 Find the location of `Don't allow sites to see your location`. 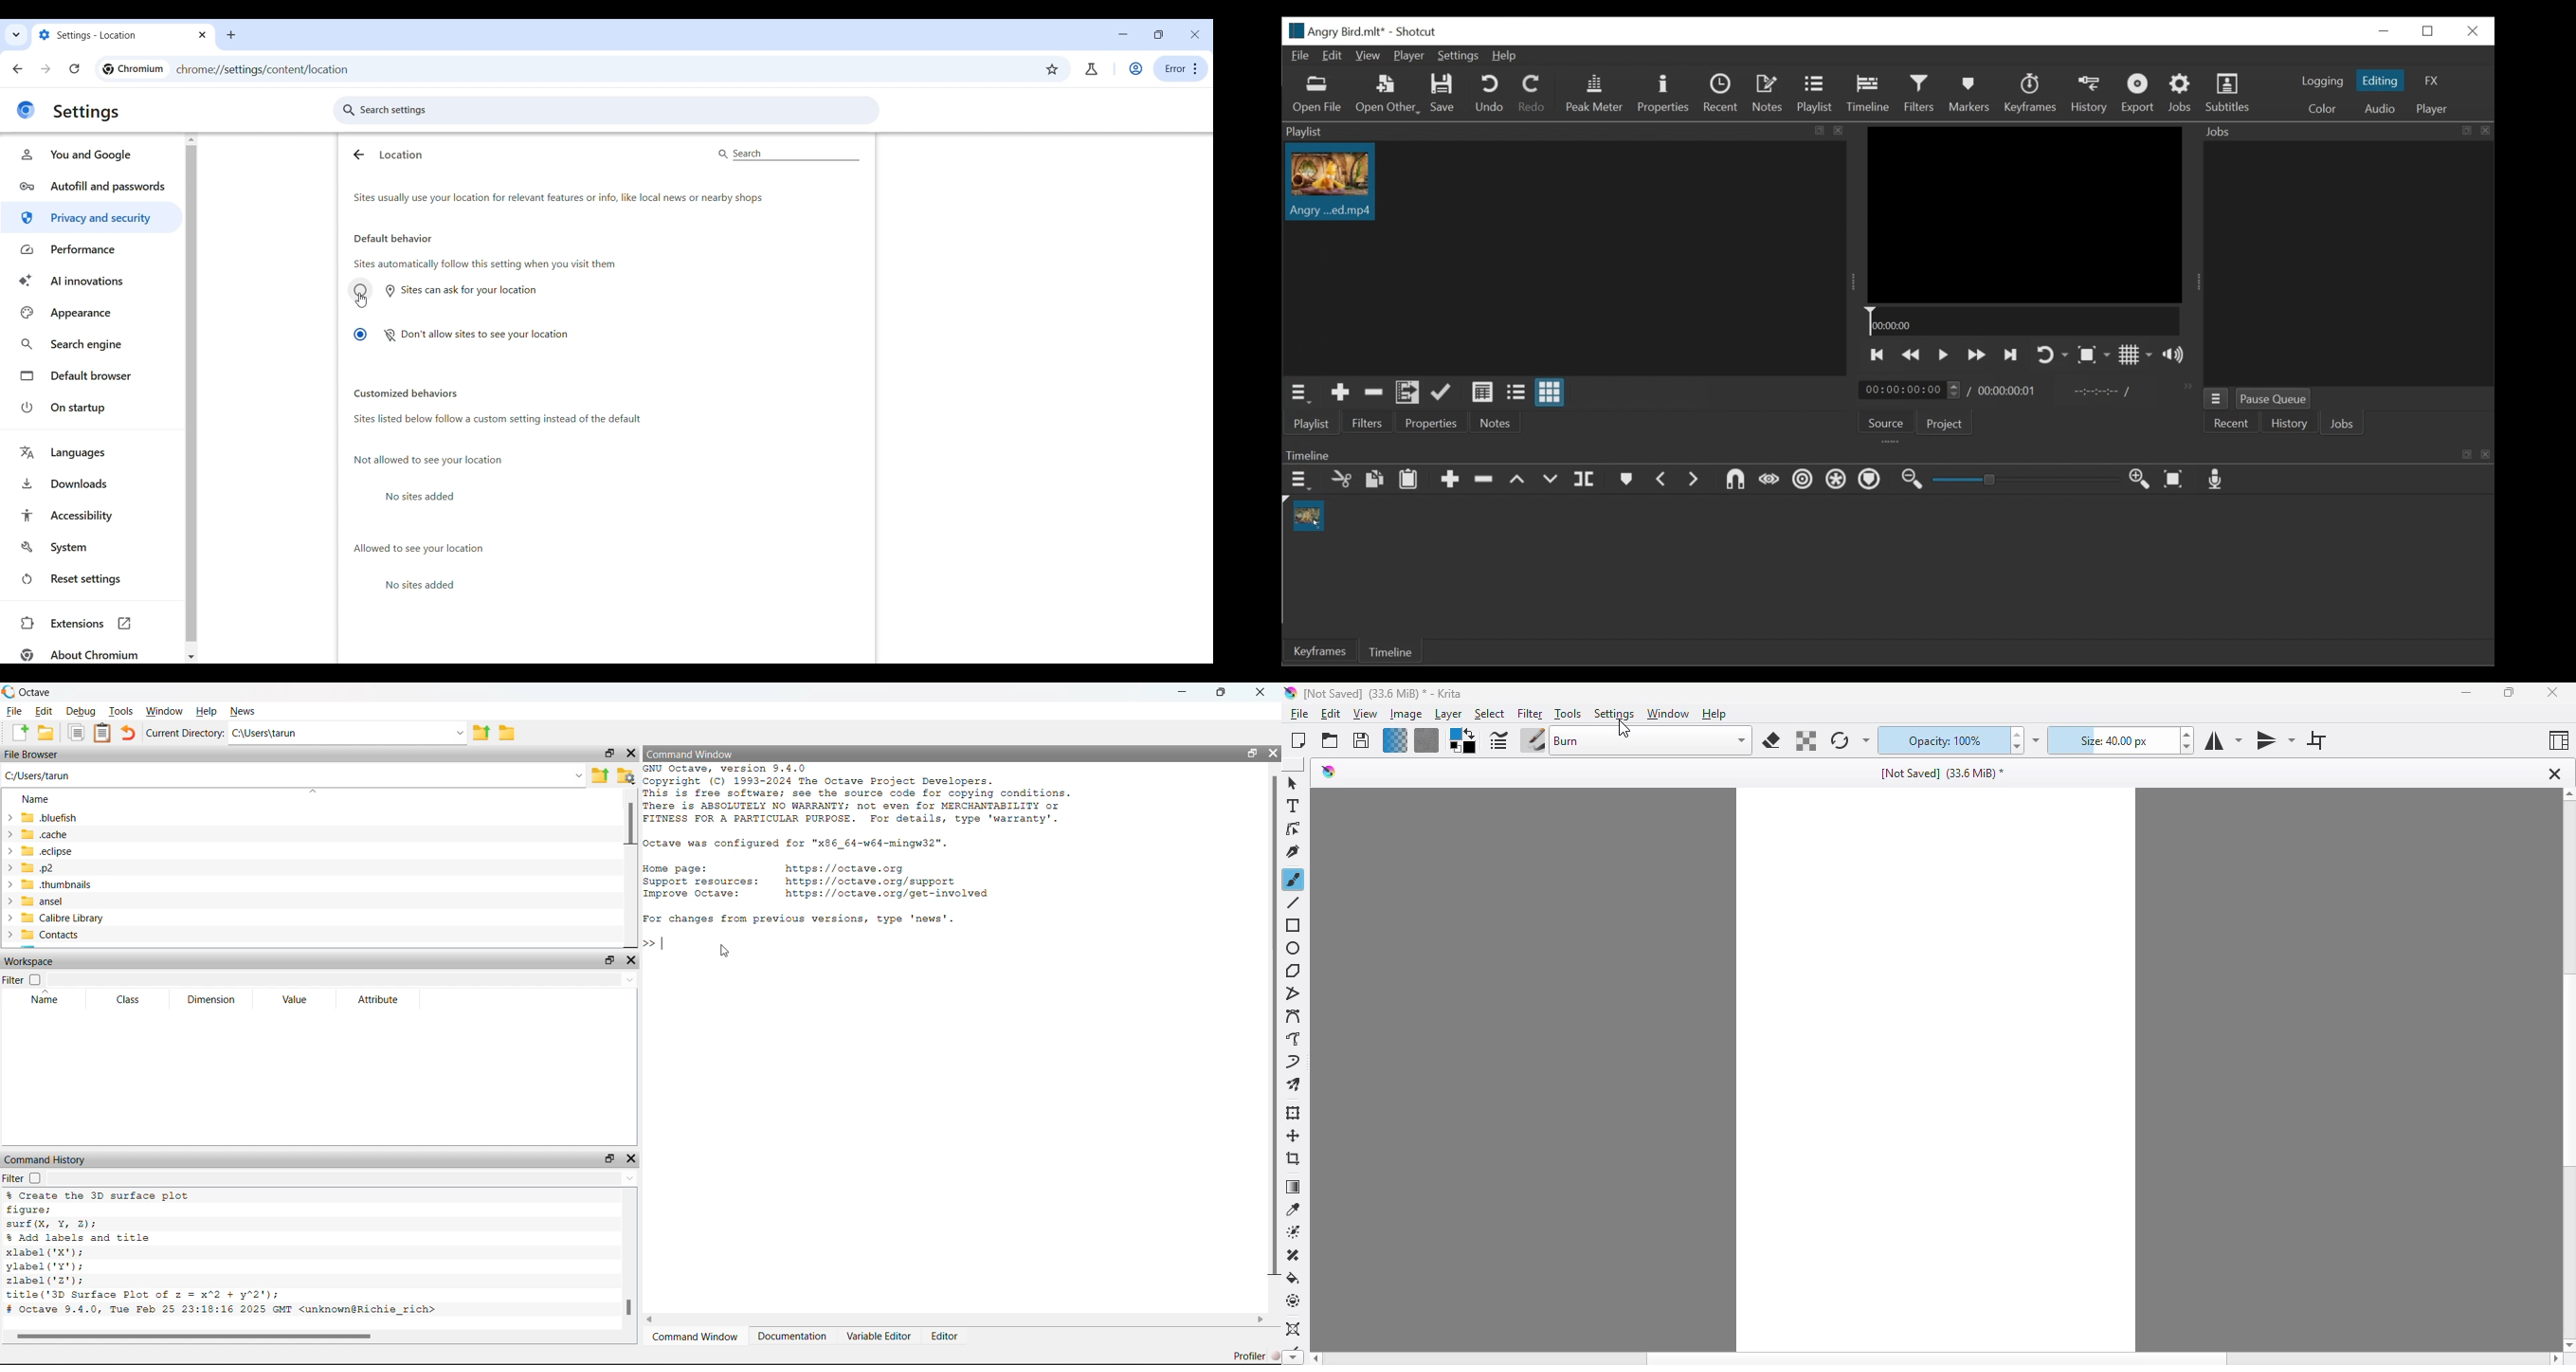

Don't allow sites to see your location is located at coordinates (460, 335).